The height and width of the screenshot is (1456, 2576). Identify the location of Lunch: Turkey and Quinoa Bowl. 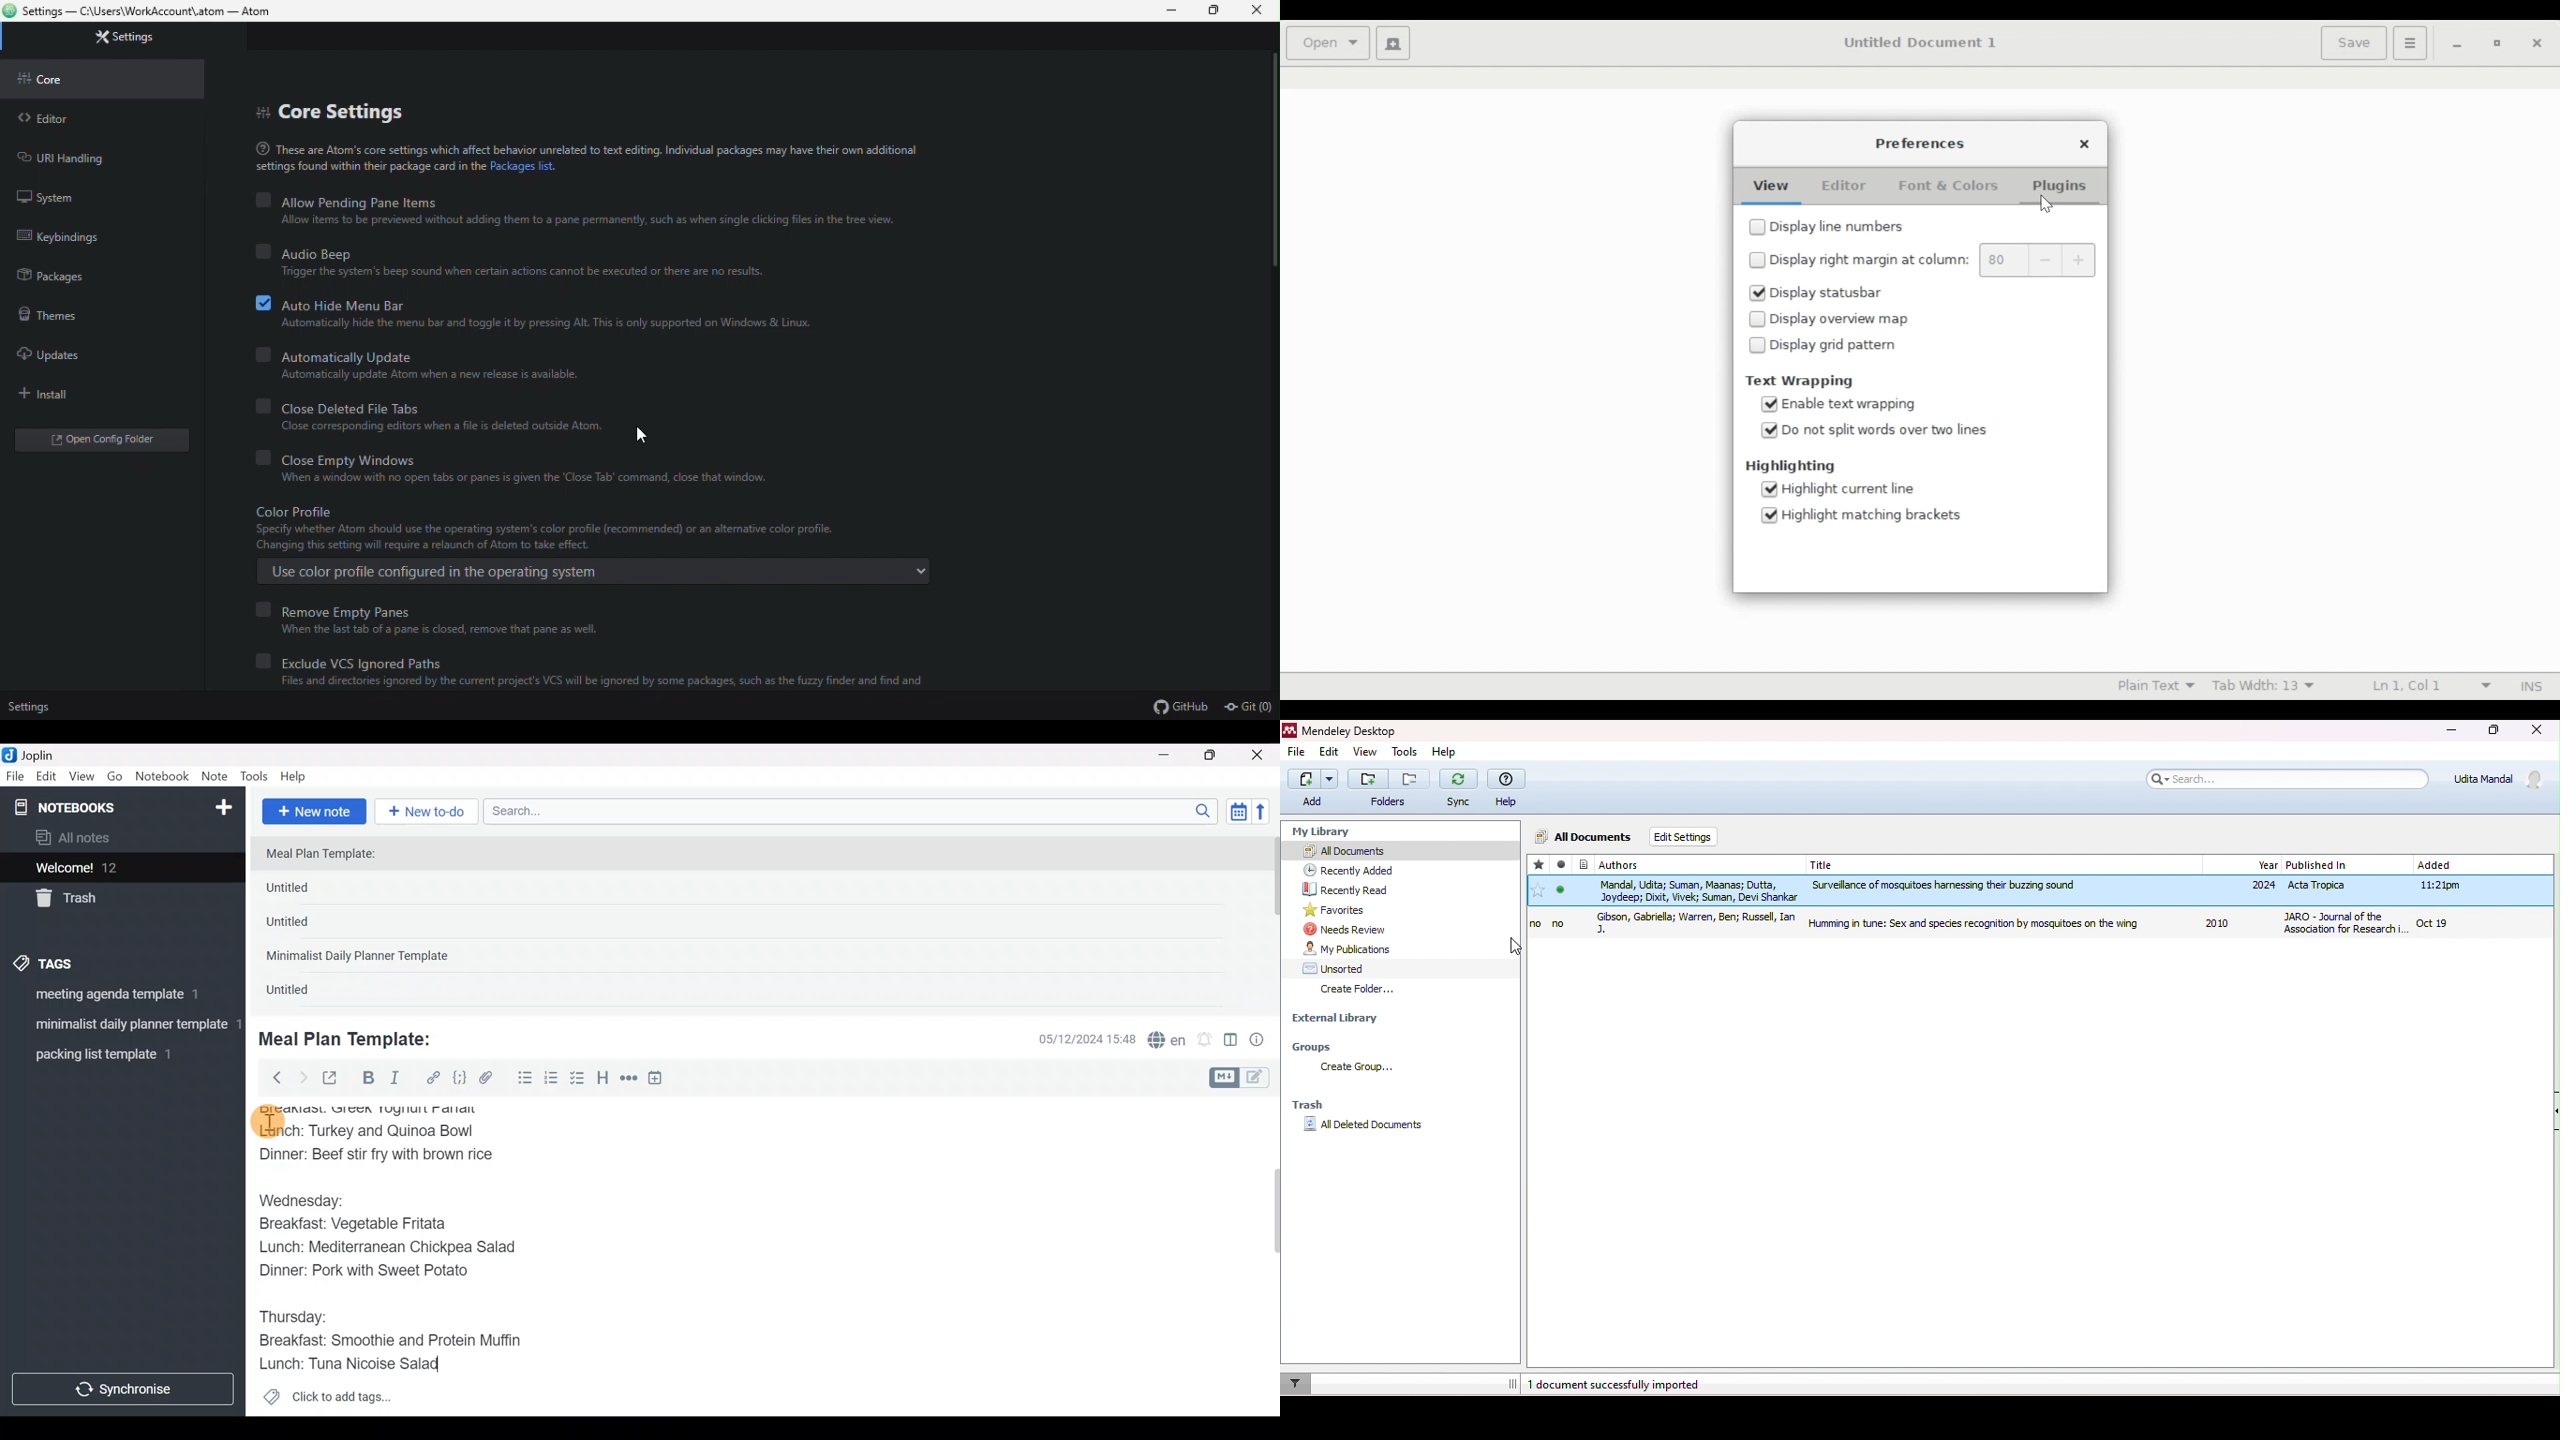
(370, 1133).